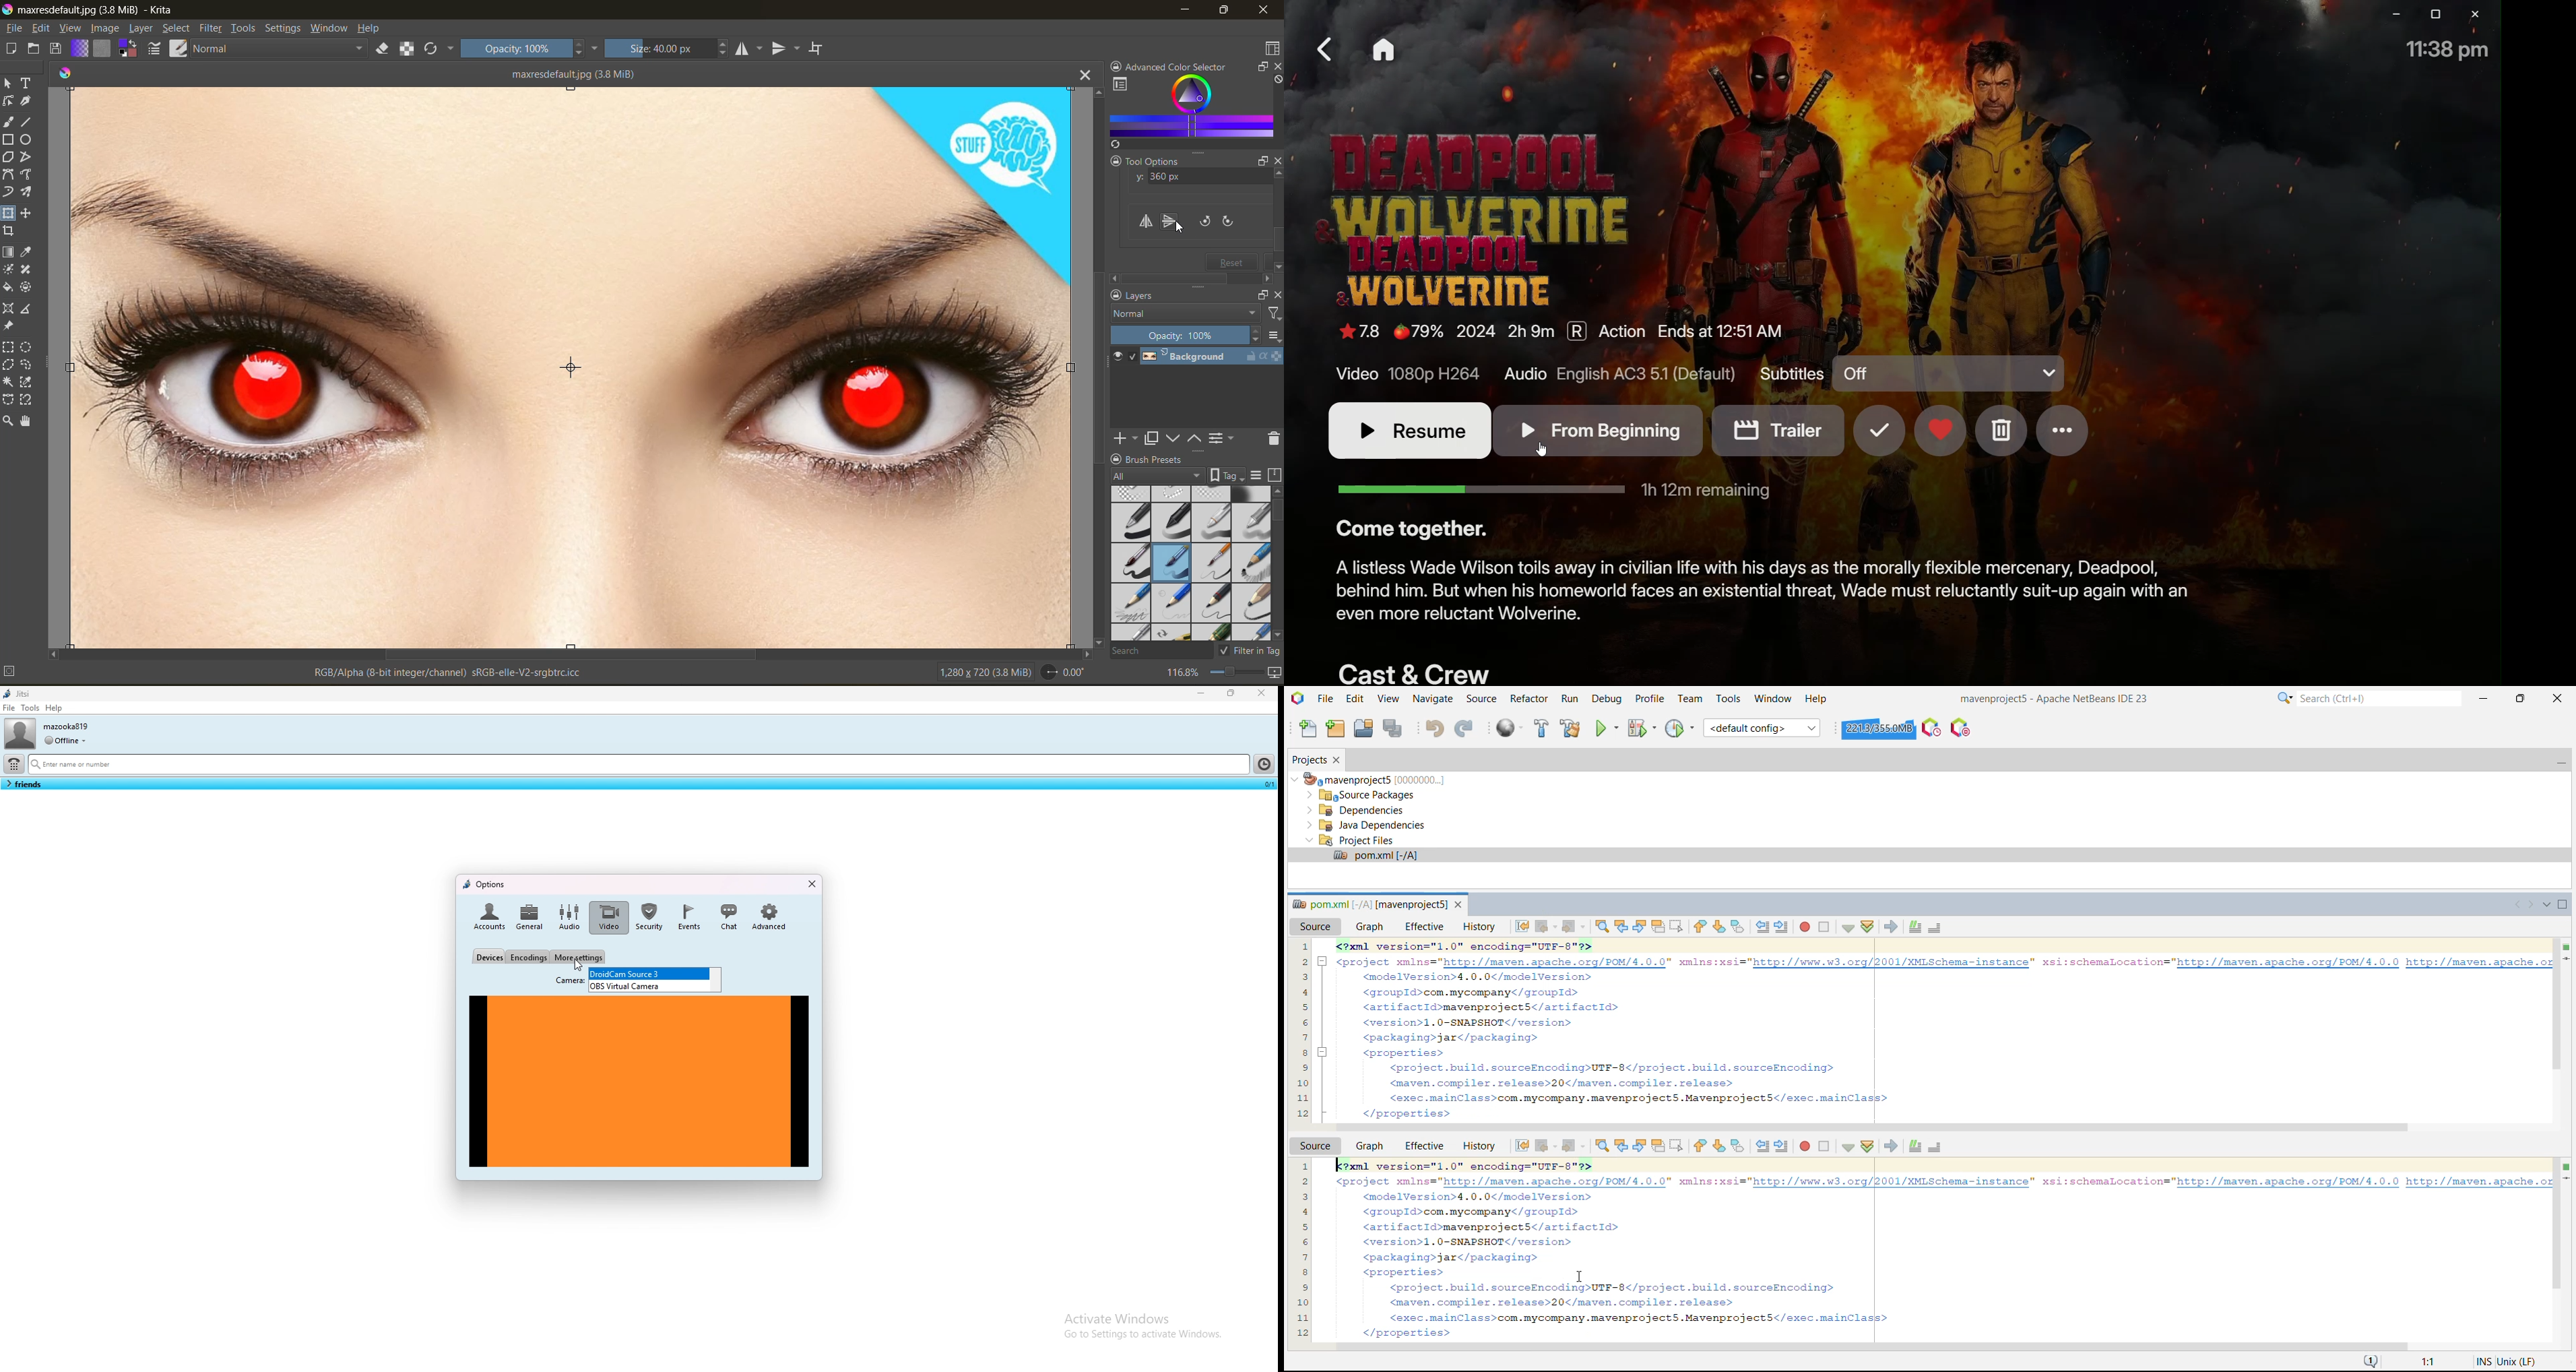  Describe the element at coordinates (14, 764) in the screenshot. I see `dialpad` at that location.